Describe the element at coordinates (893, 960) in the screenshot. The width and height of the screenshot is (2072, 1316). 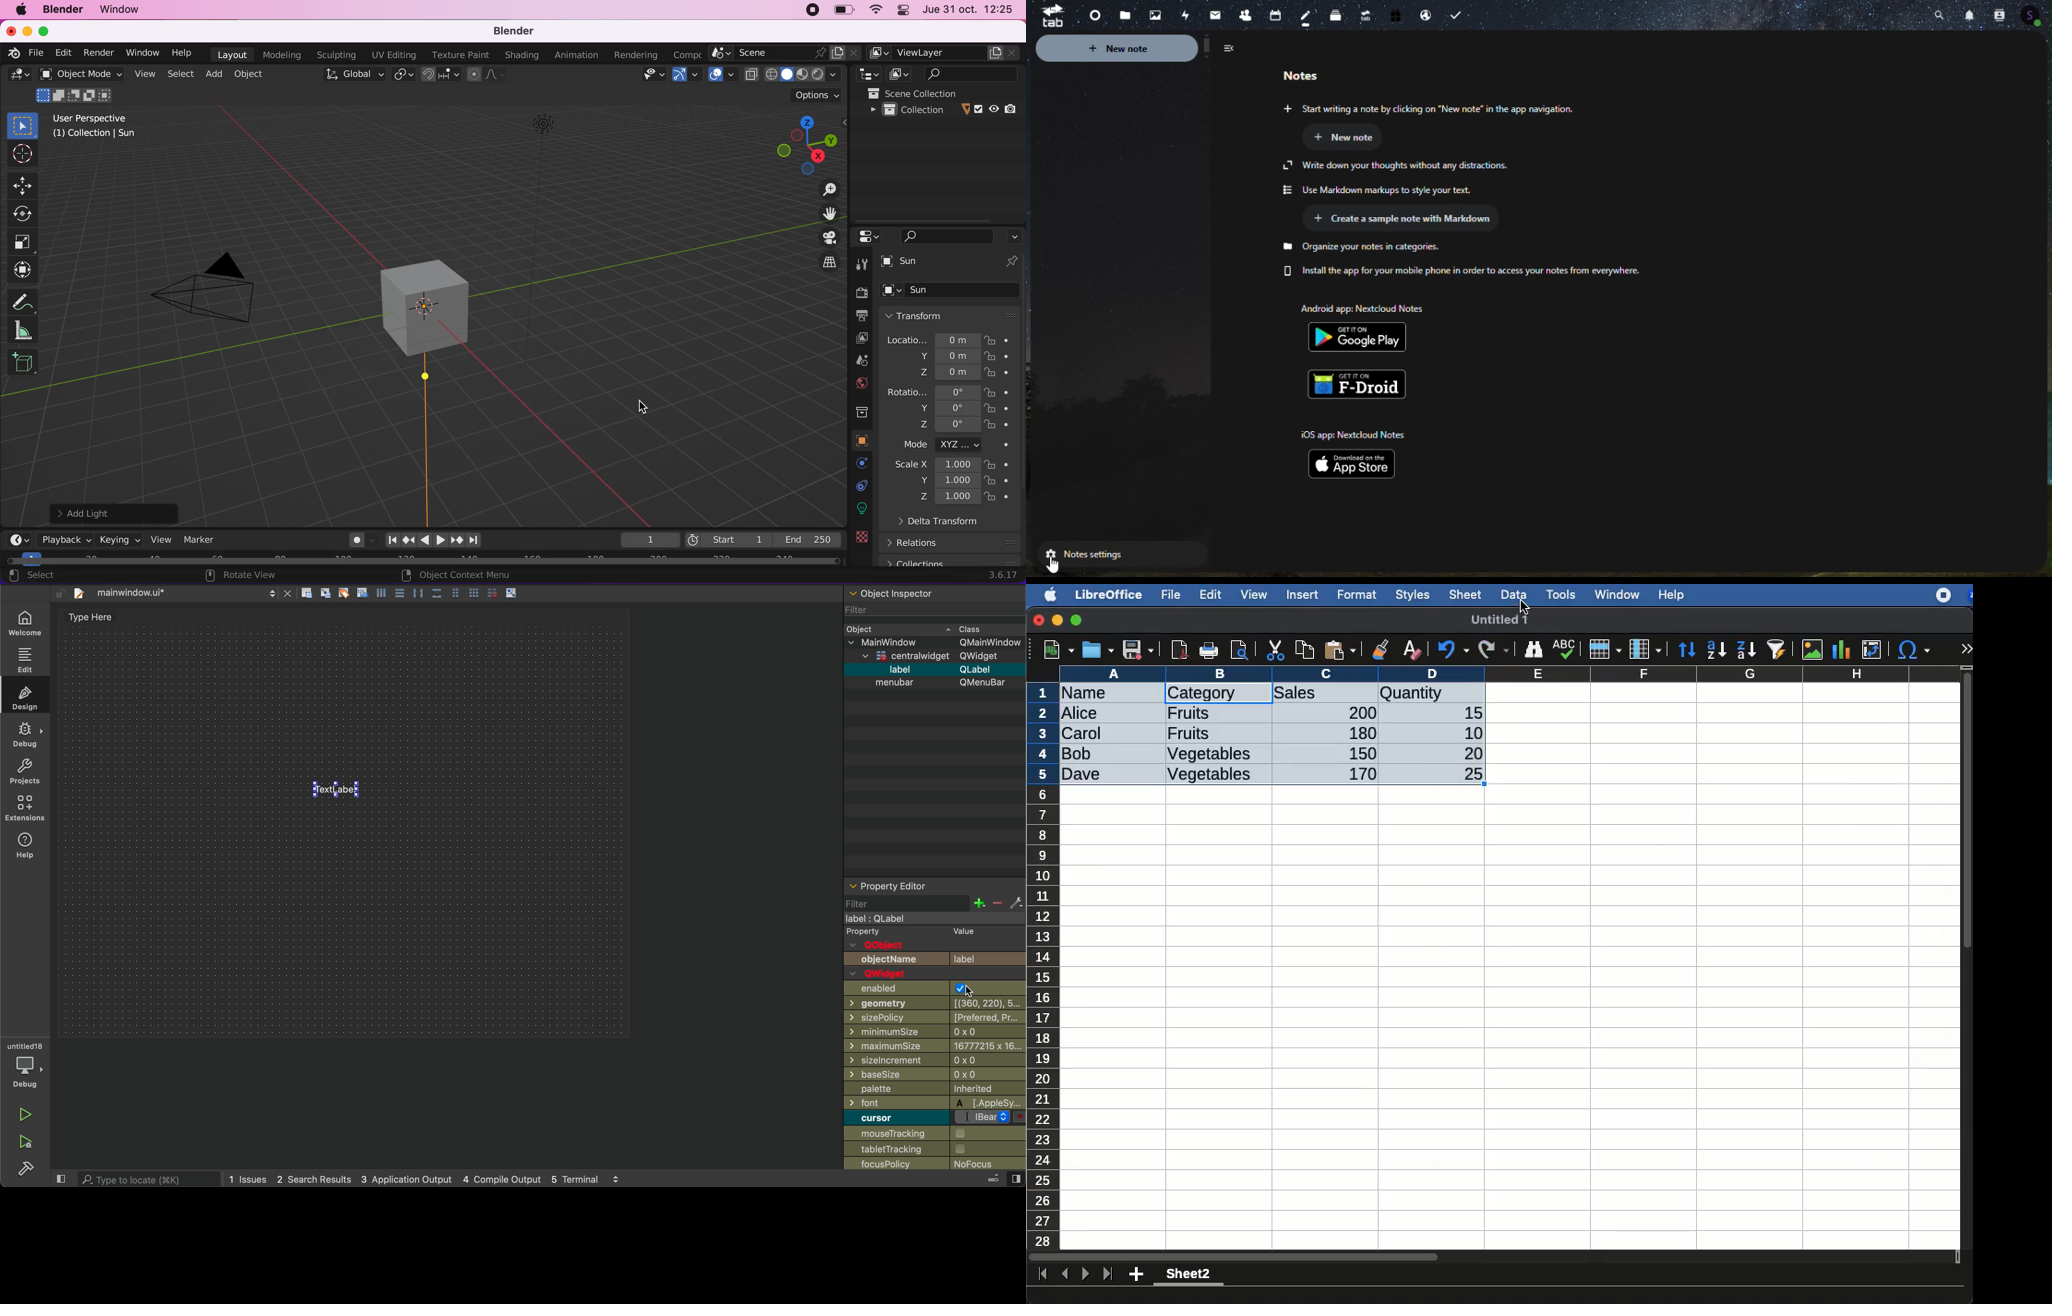
I see `objectName ` at that location.